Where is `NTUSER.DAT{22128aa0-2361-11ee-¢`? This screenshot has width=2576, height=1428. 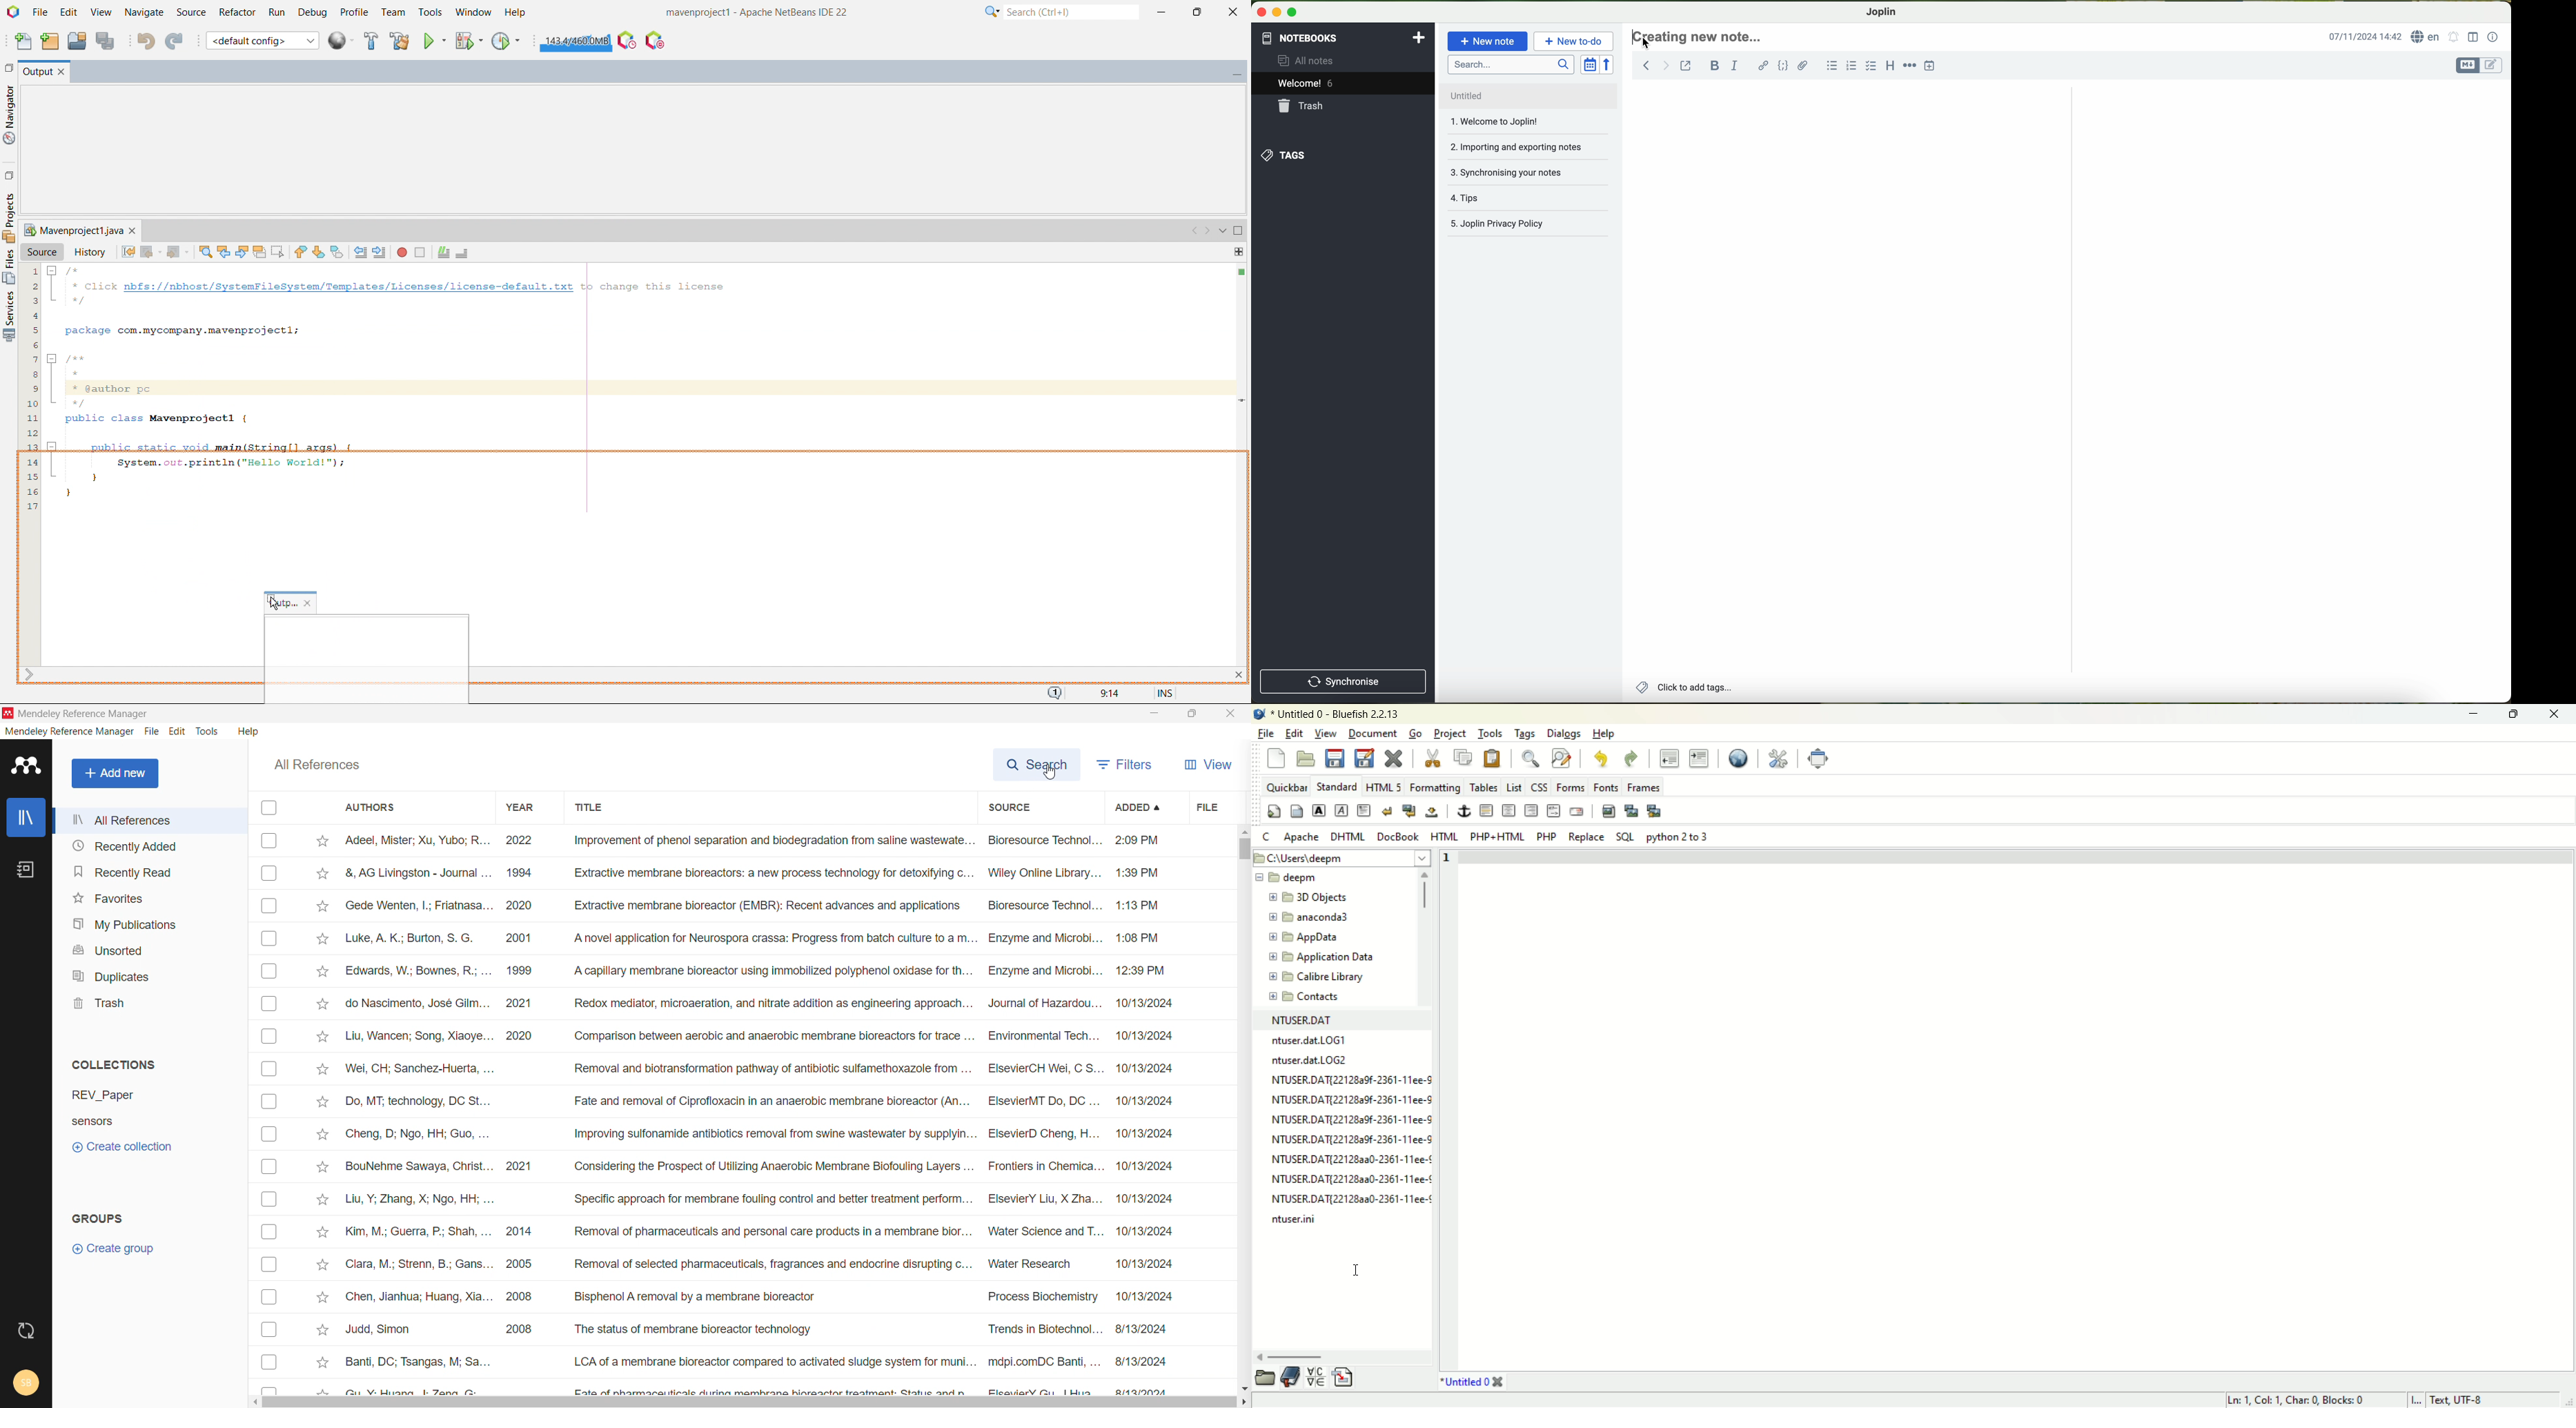
NTUSER.DAT{22128aa0-2361-11ee-¢ is located at coordinates (1350, 1198).